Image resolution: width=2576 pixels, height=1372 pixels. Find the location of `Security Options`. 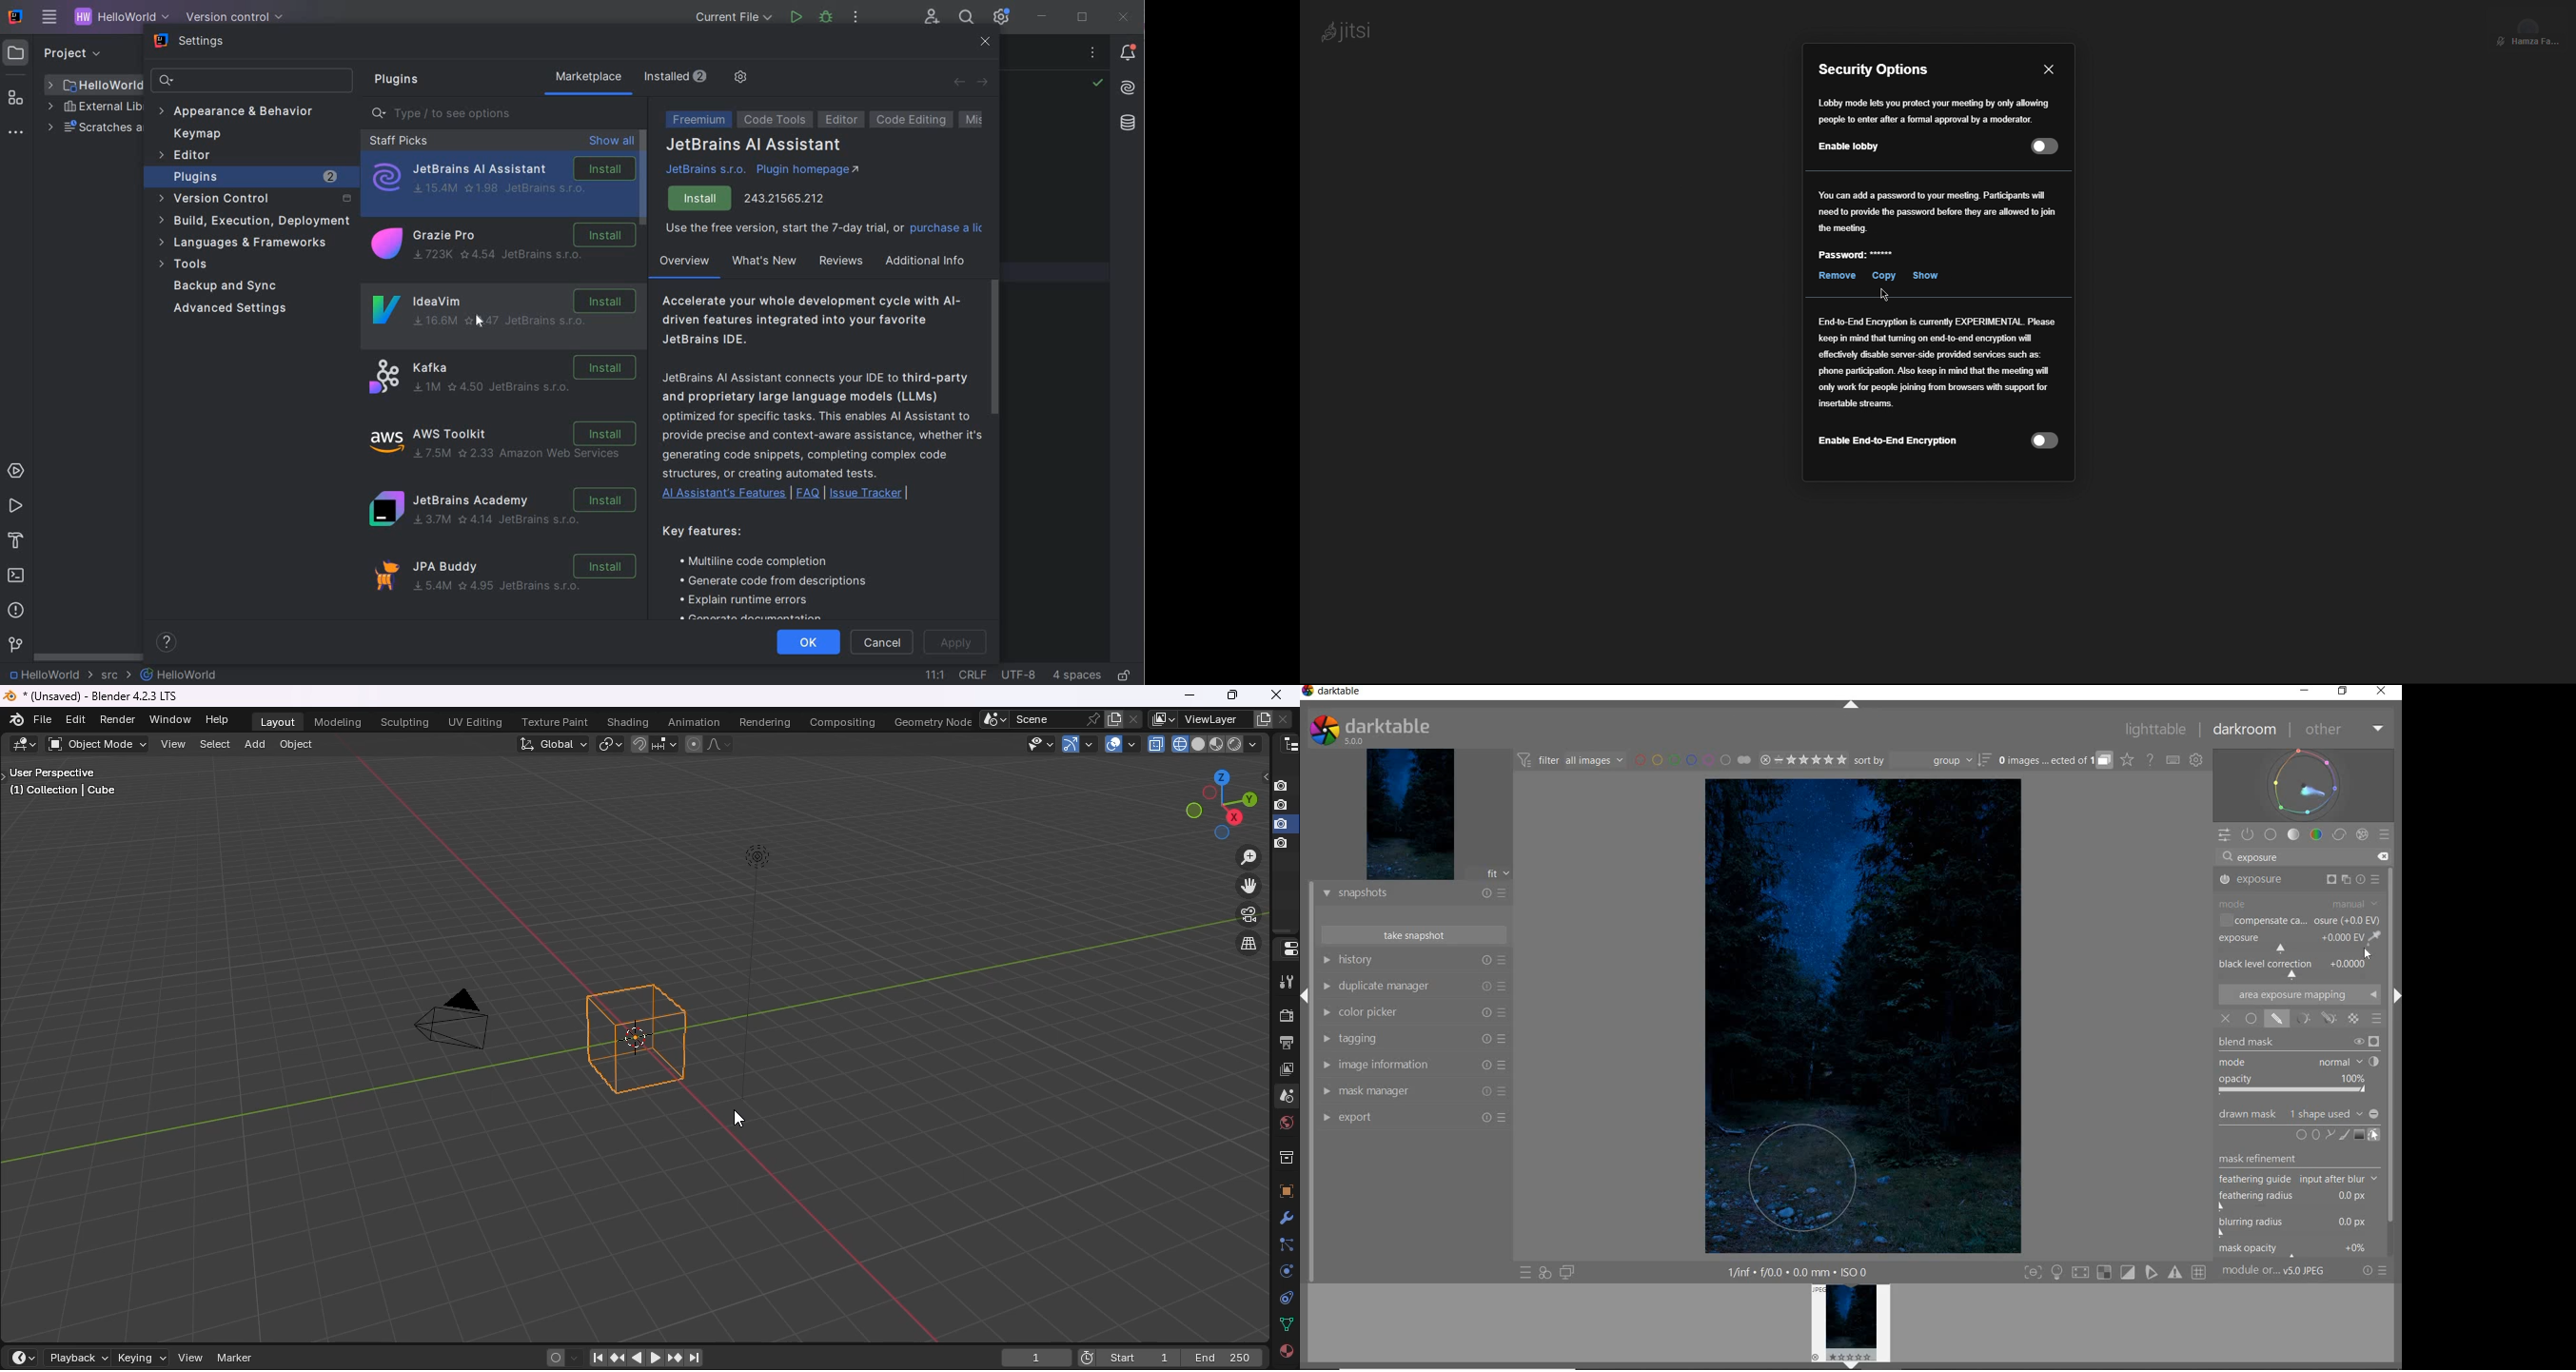

Security Options is located at coordinates (1877, 69).